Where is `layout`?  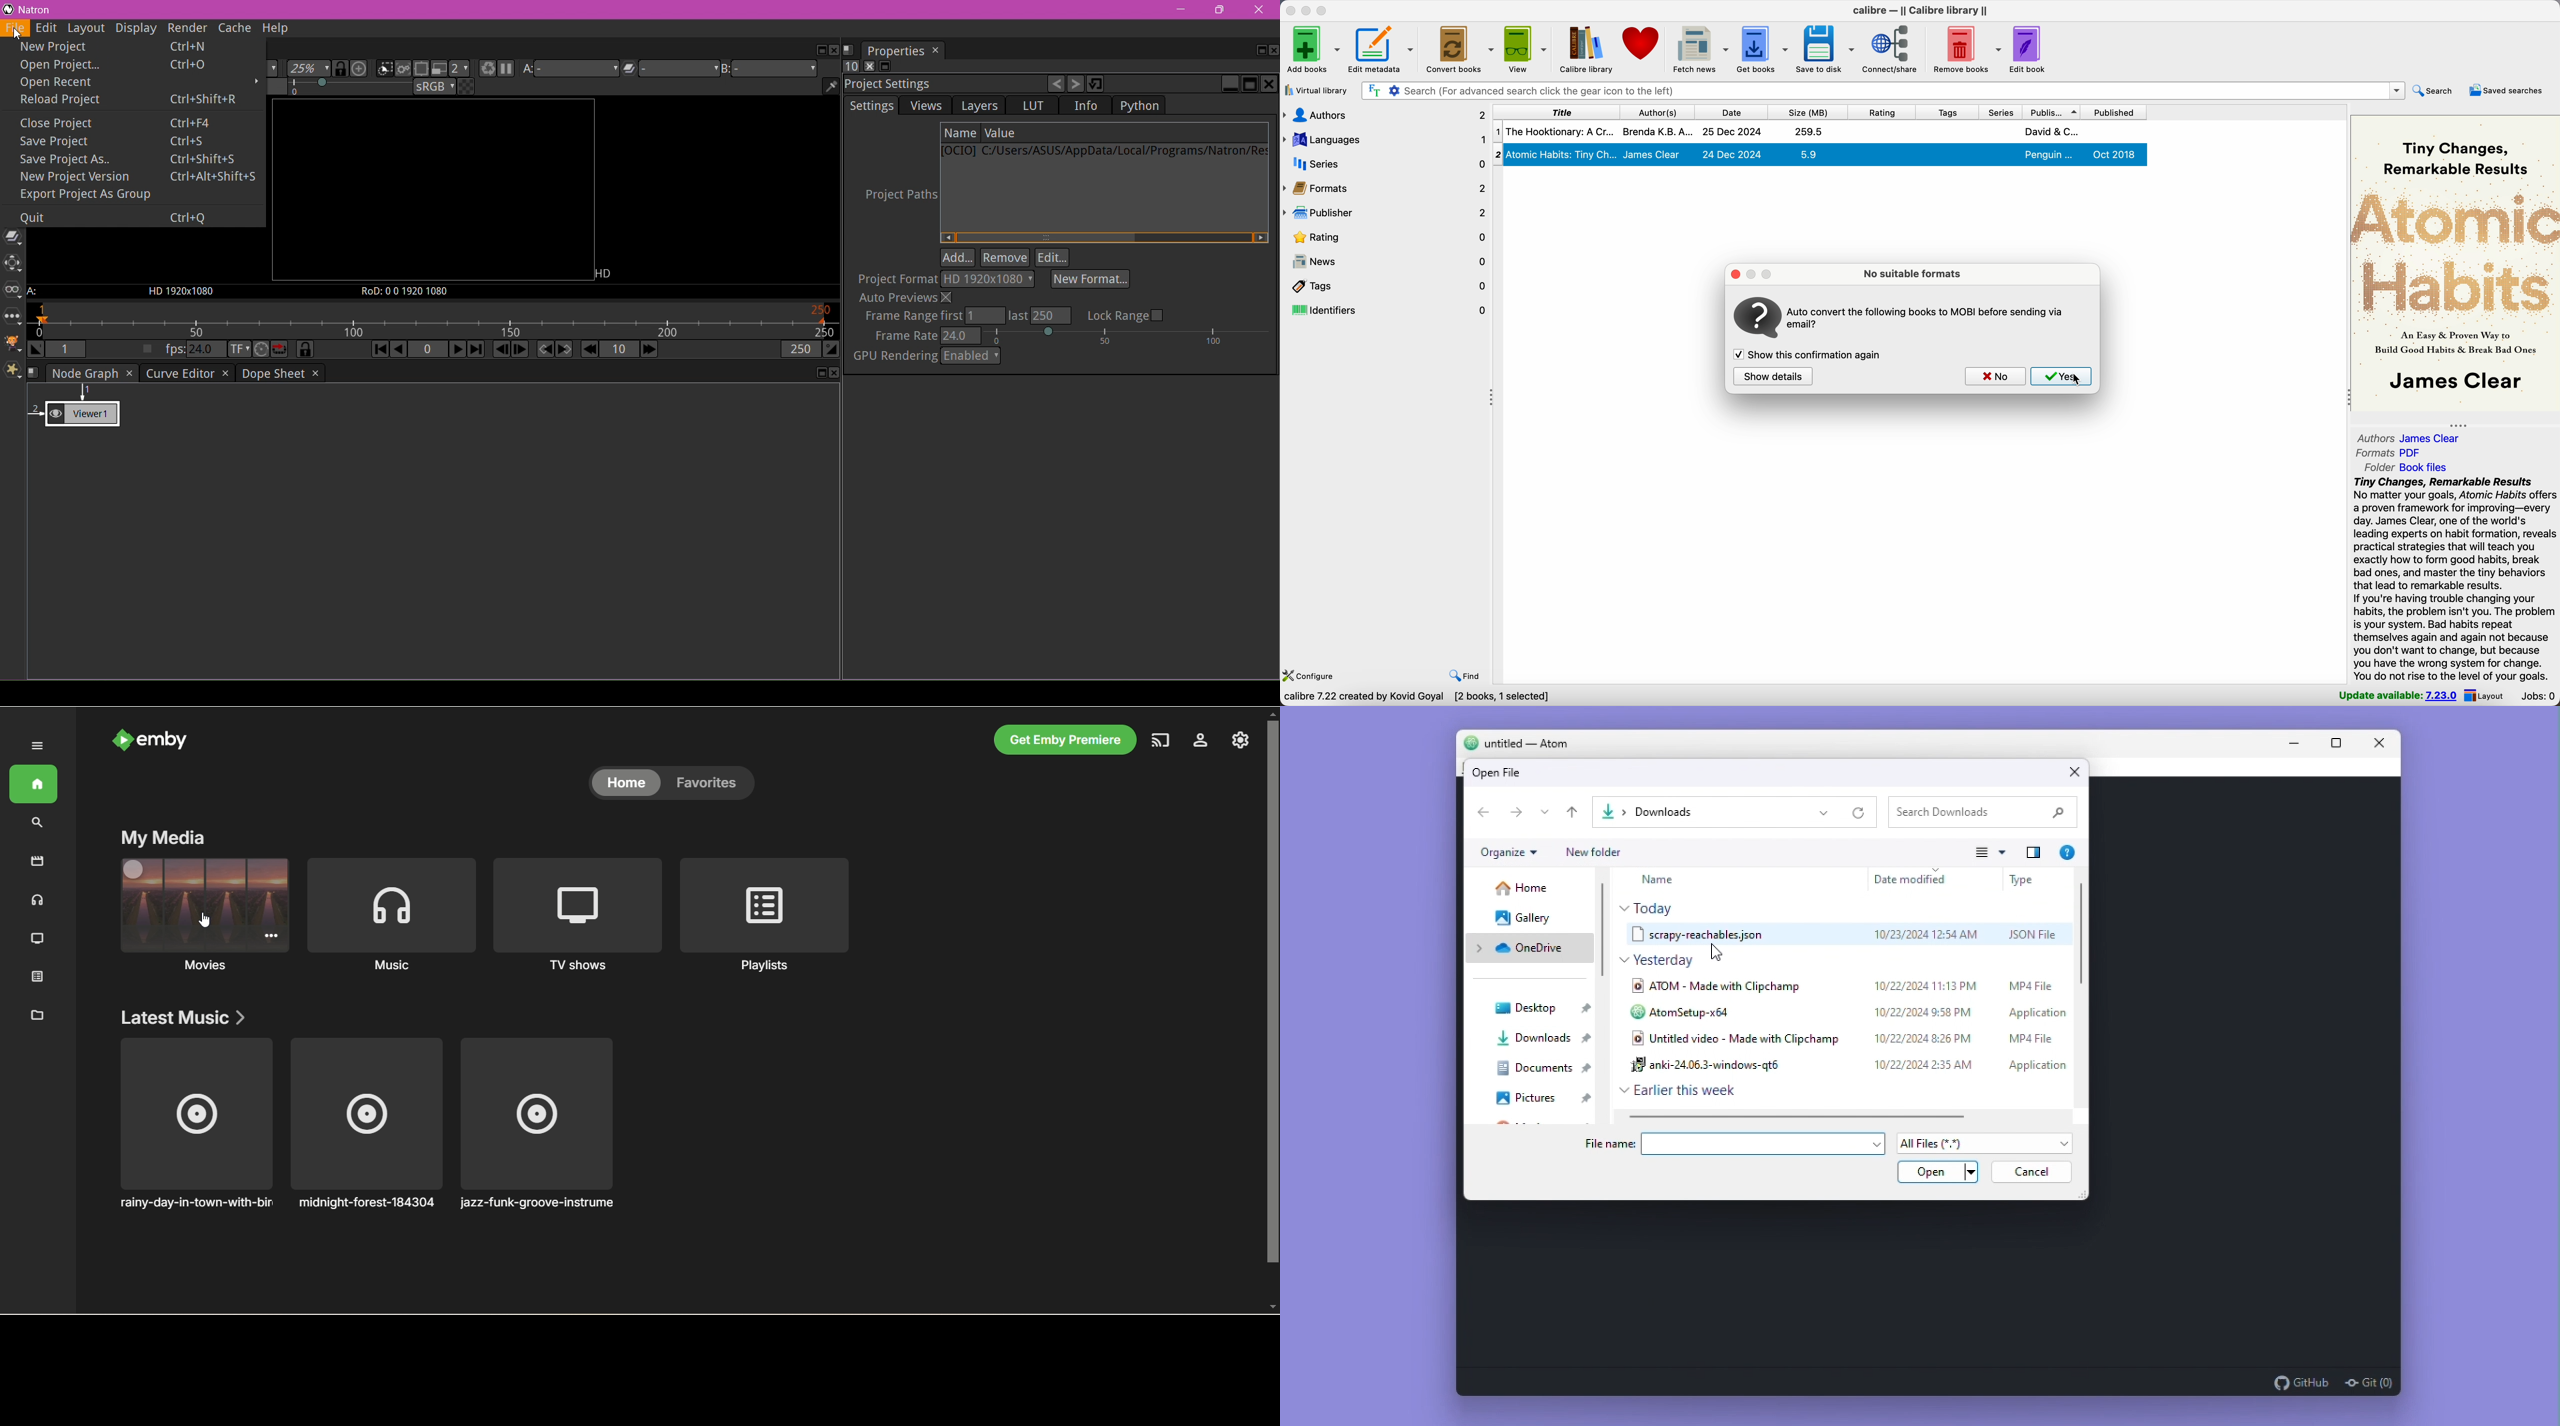 layout is located at coordinates (2486, 696).